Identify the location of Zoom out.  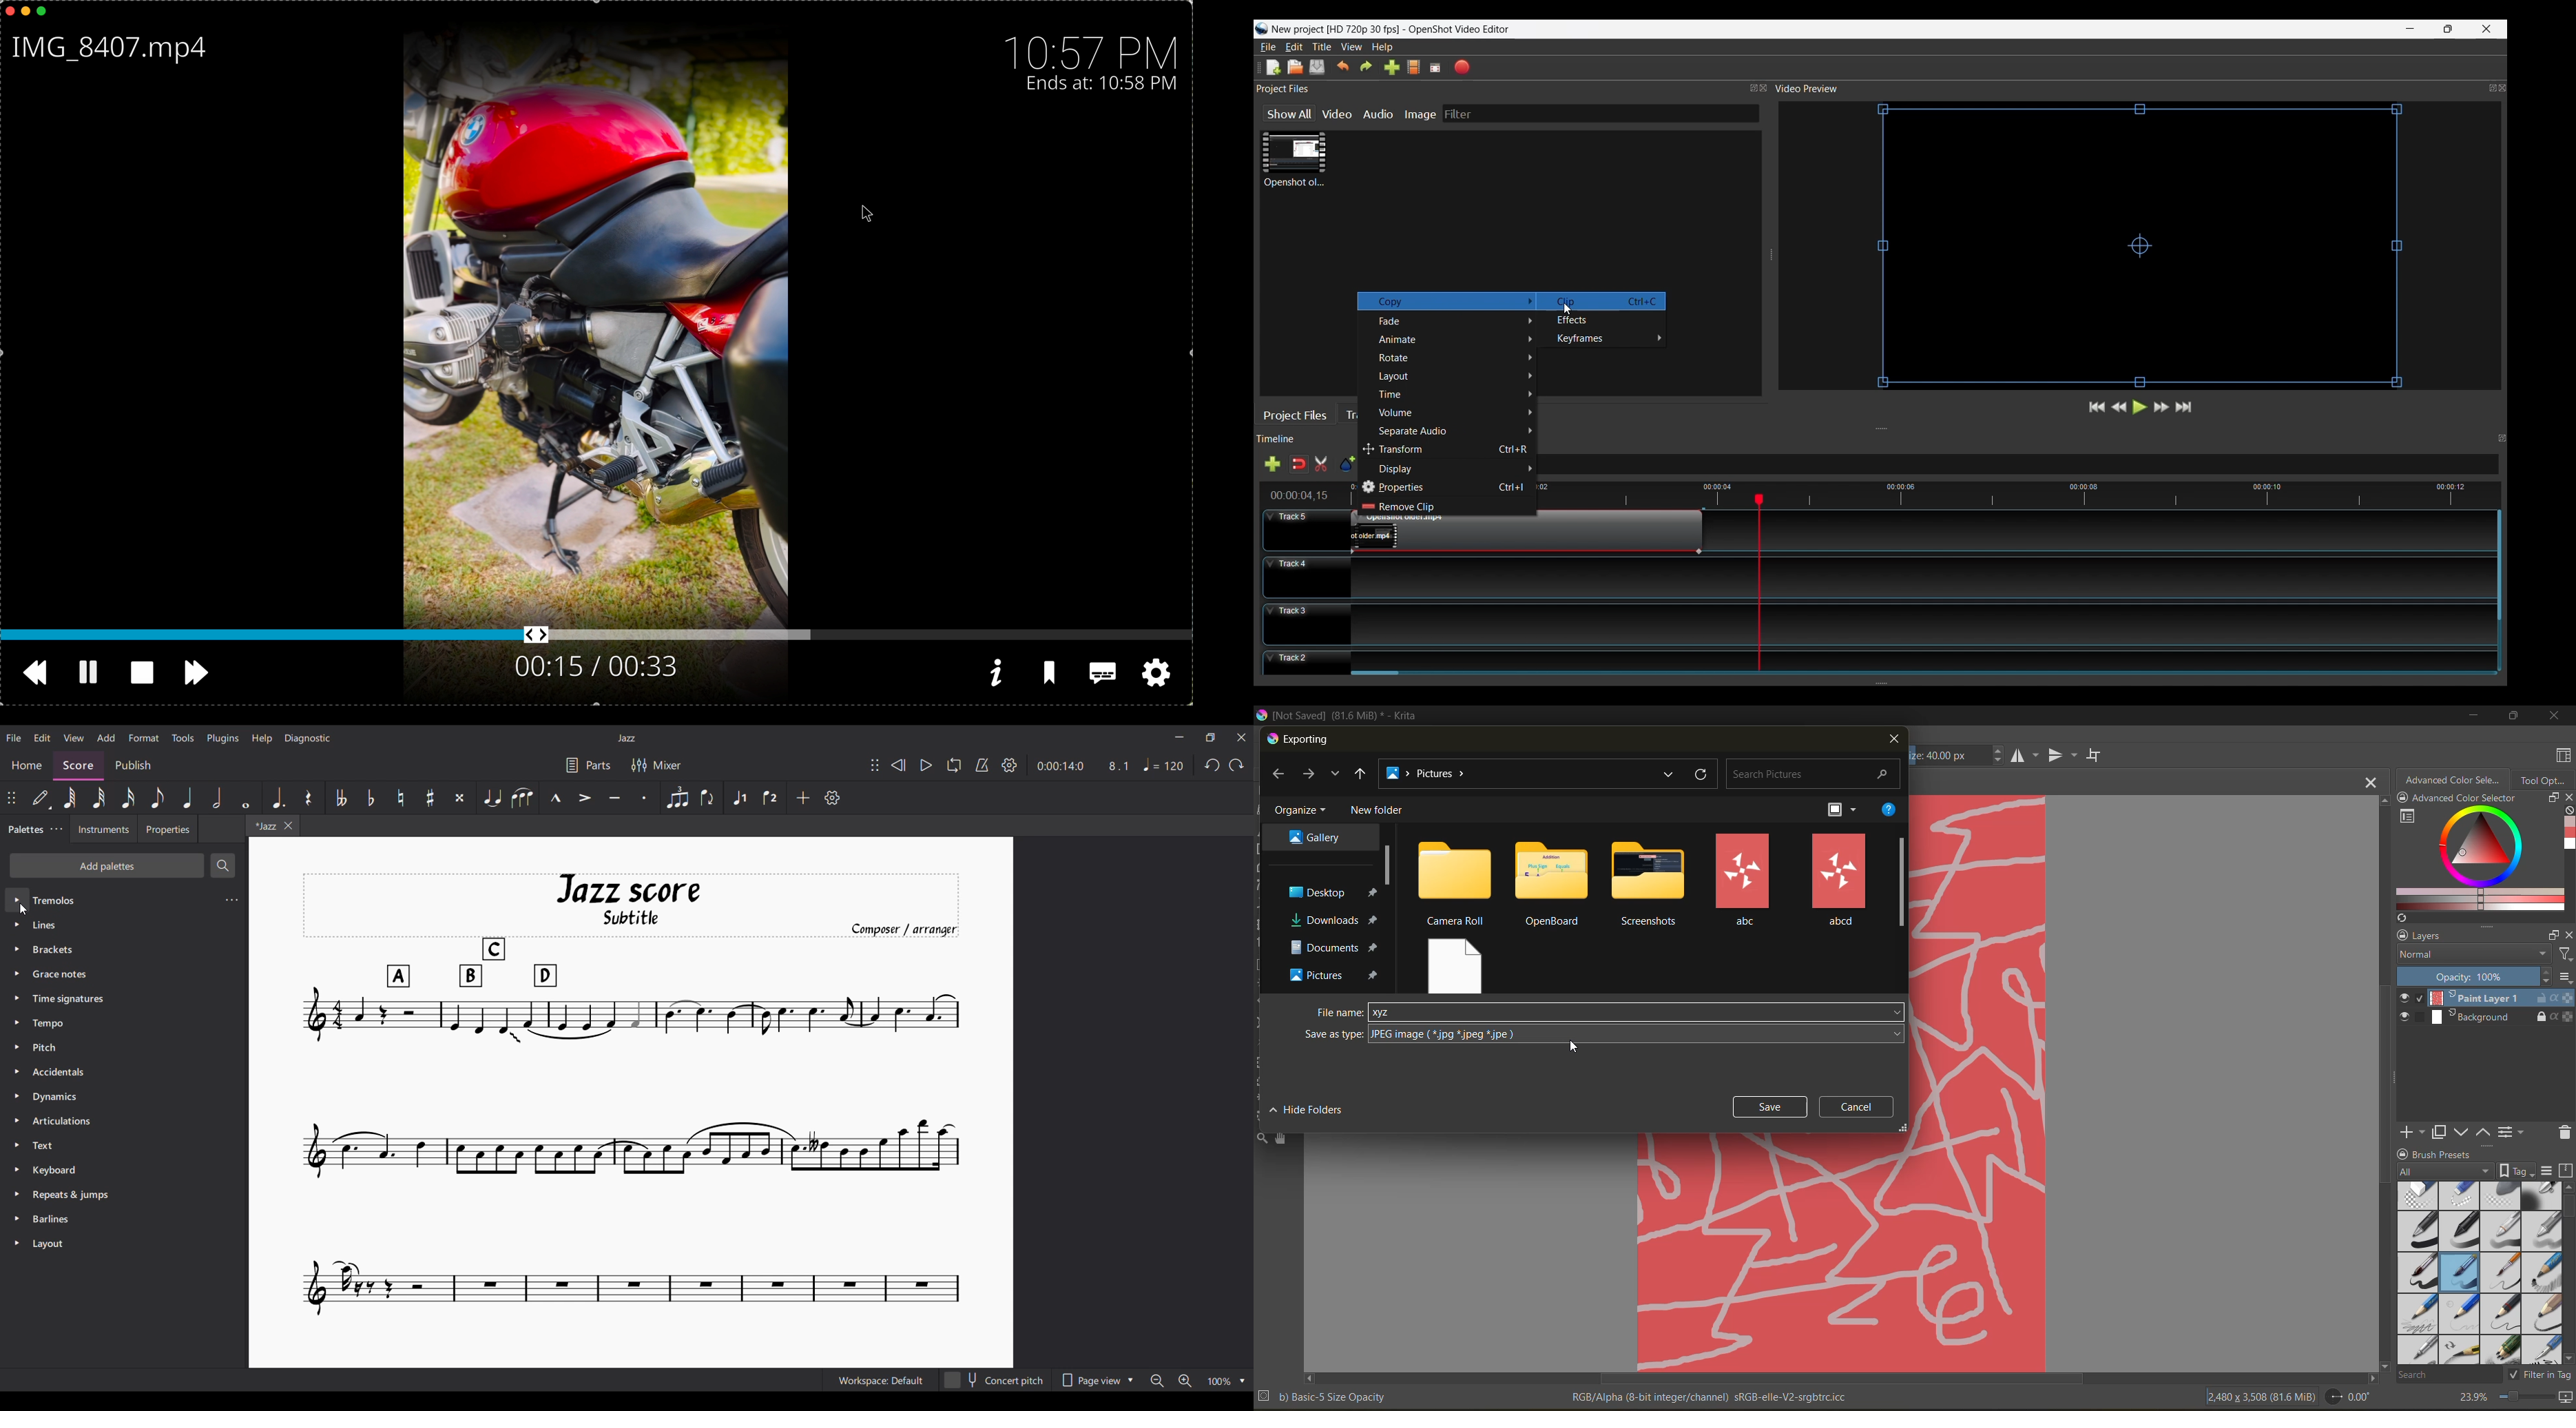
(1157, 1381).